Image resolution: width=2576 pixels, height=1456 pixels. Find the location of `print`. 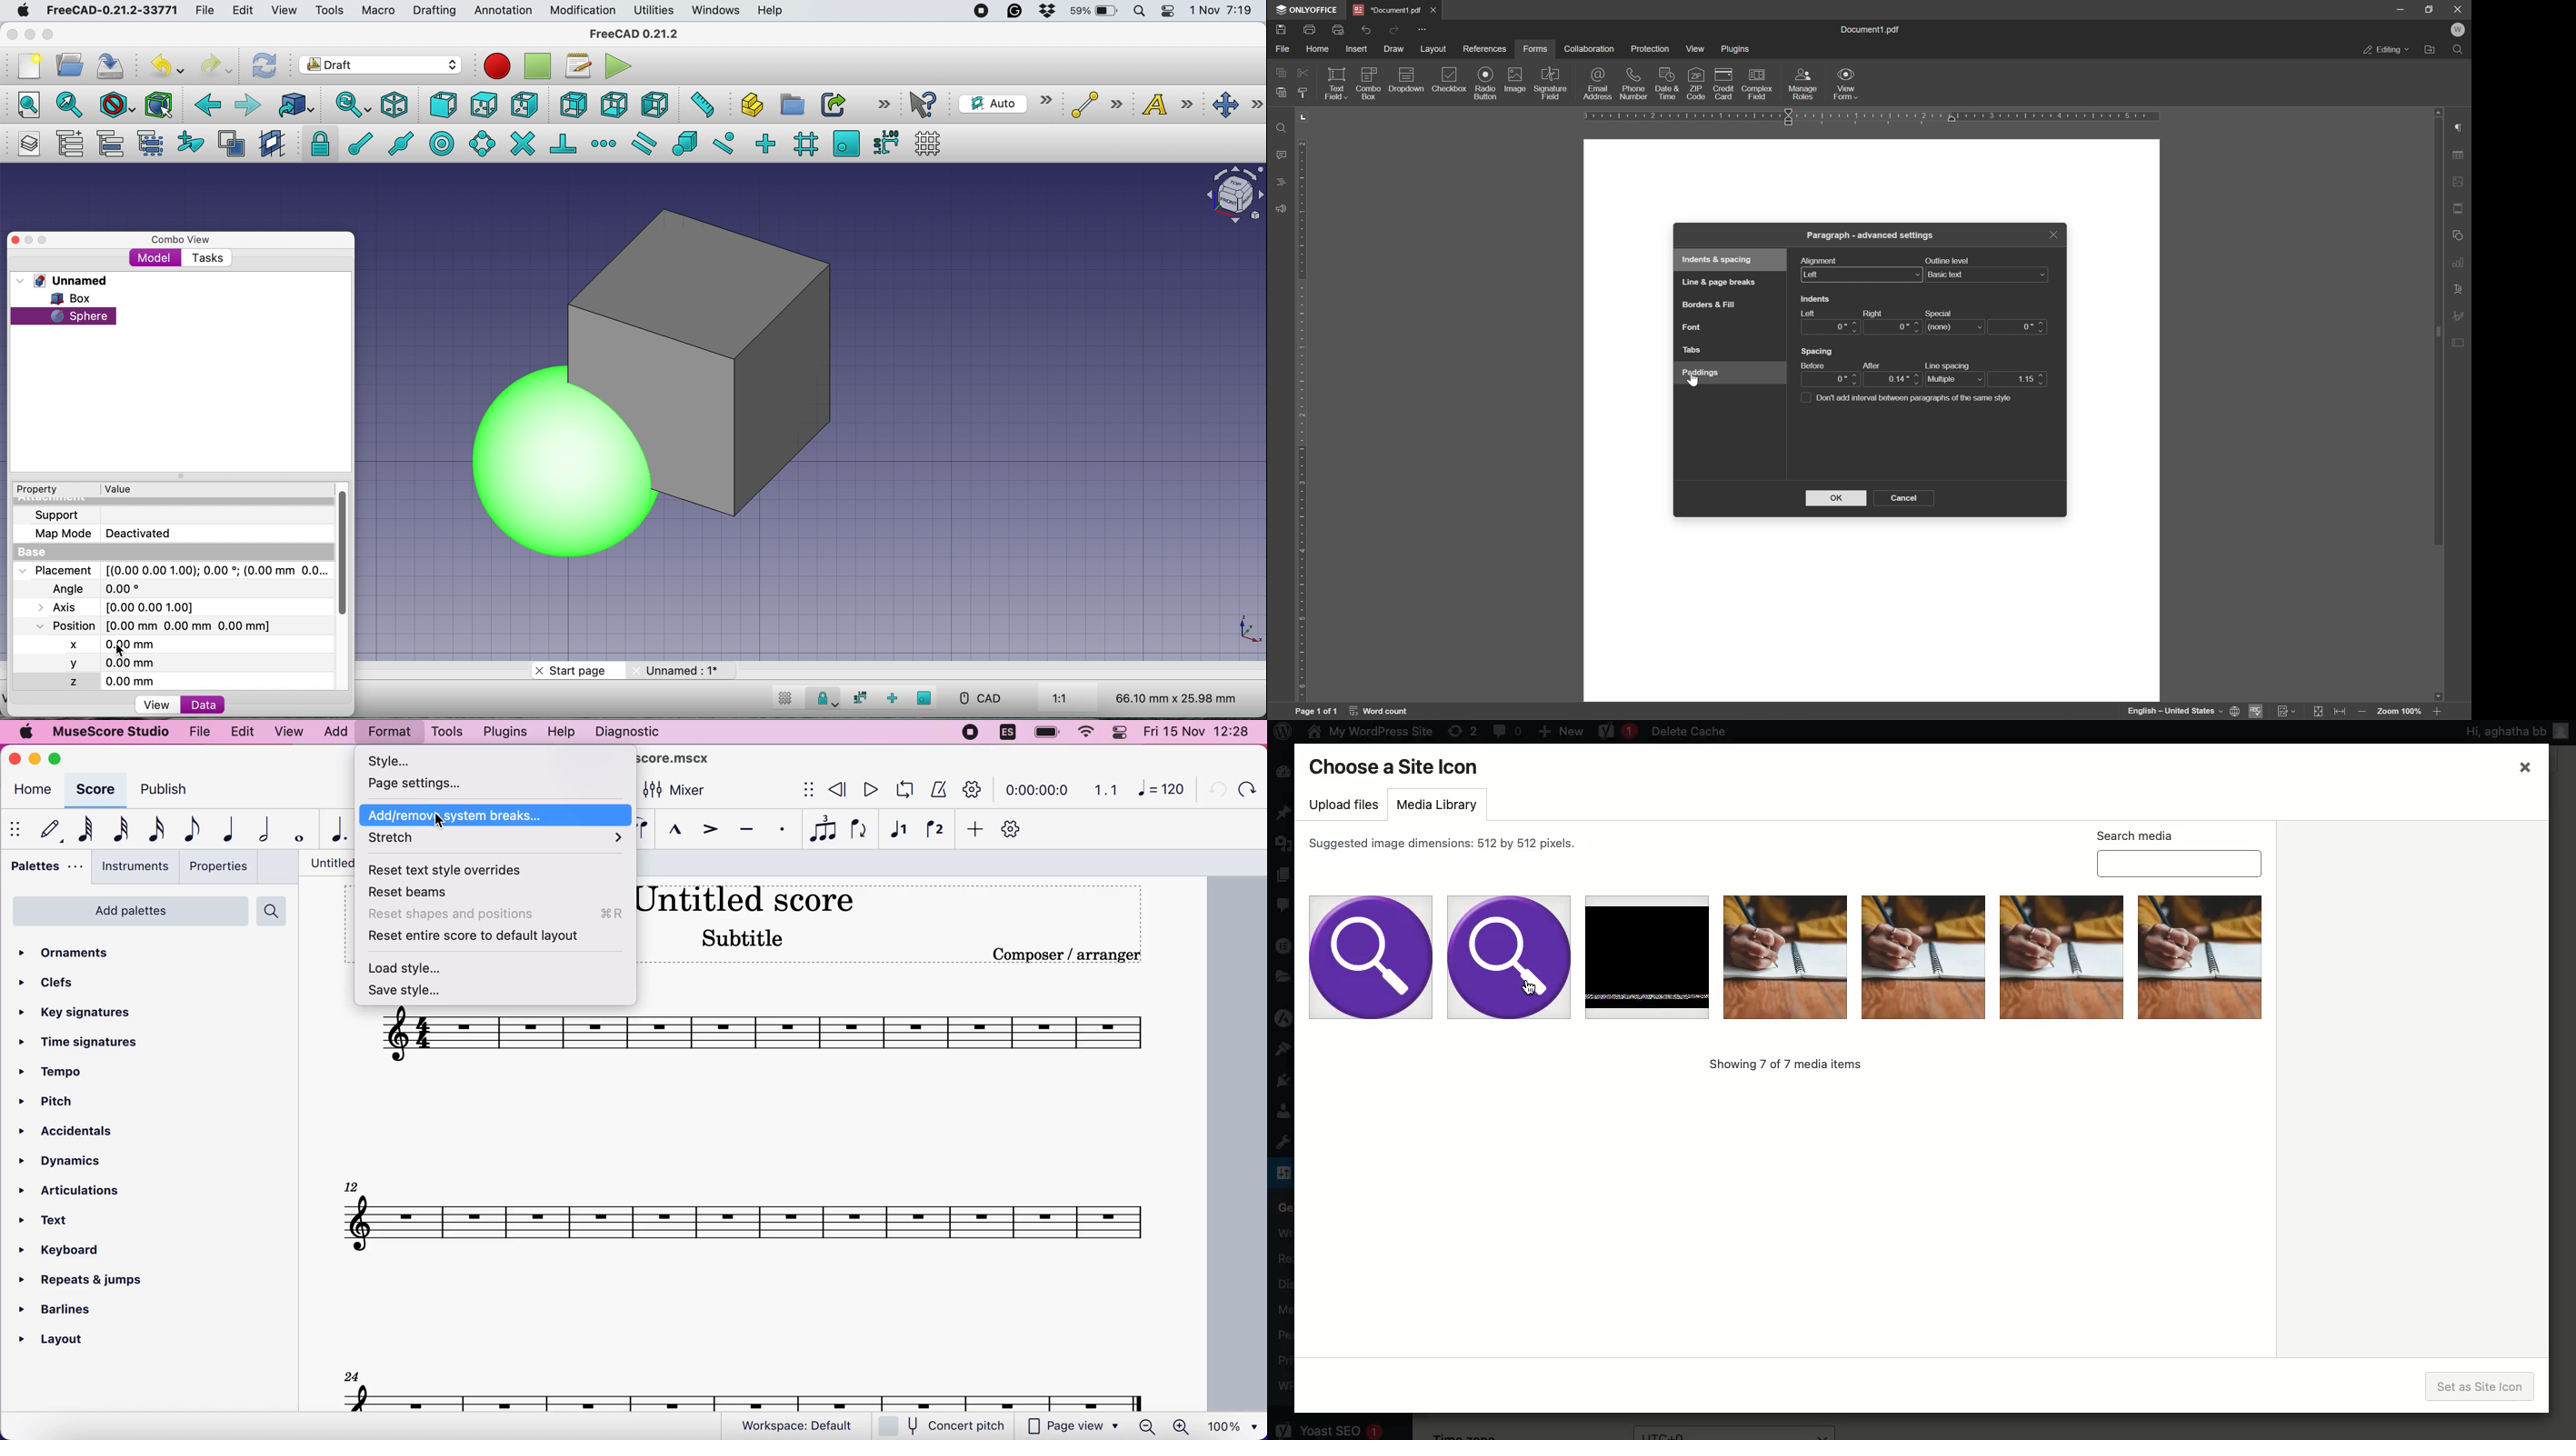

print is located at coordinates (1309, 29).